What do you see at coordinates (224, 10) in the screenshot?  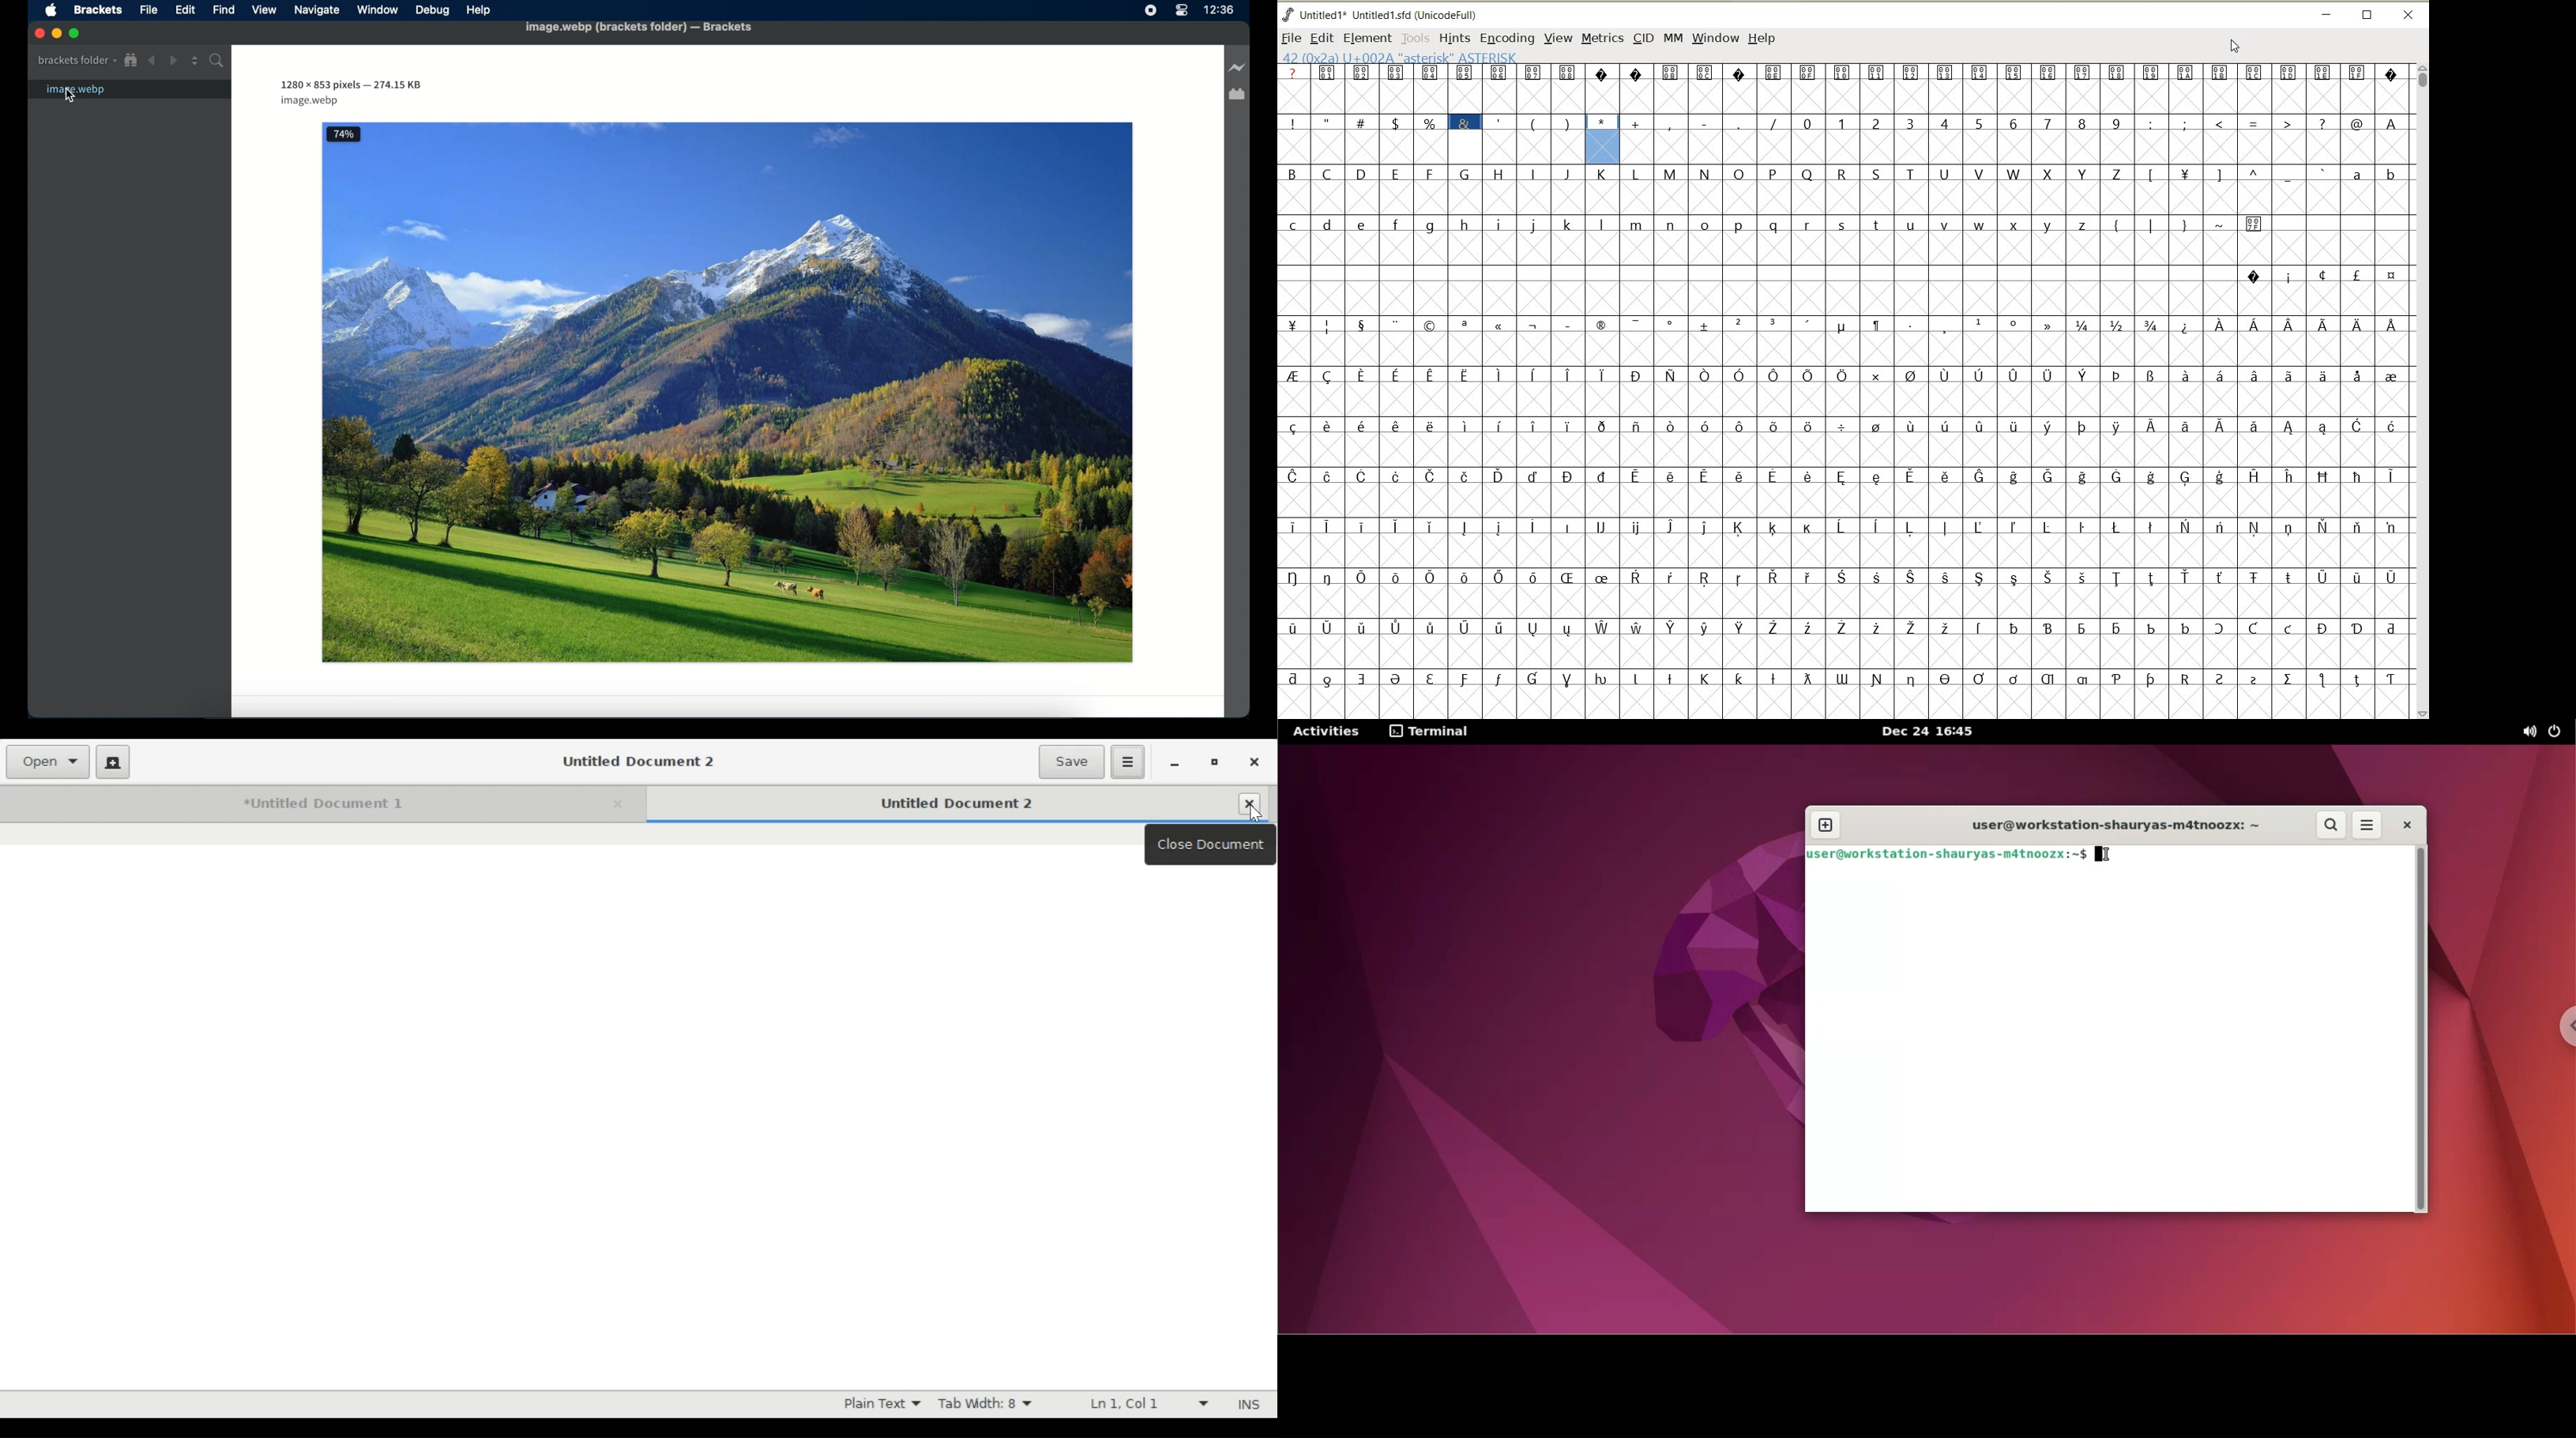 I see `Find` at bounding box center [224, 10].